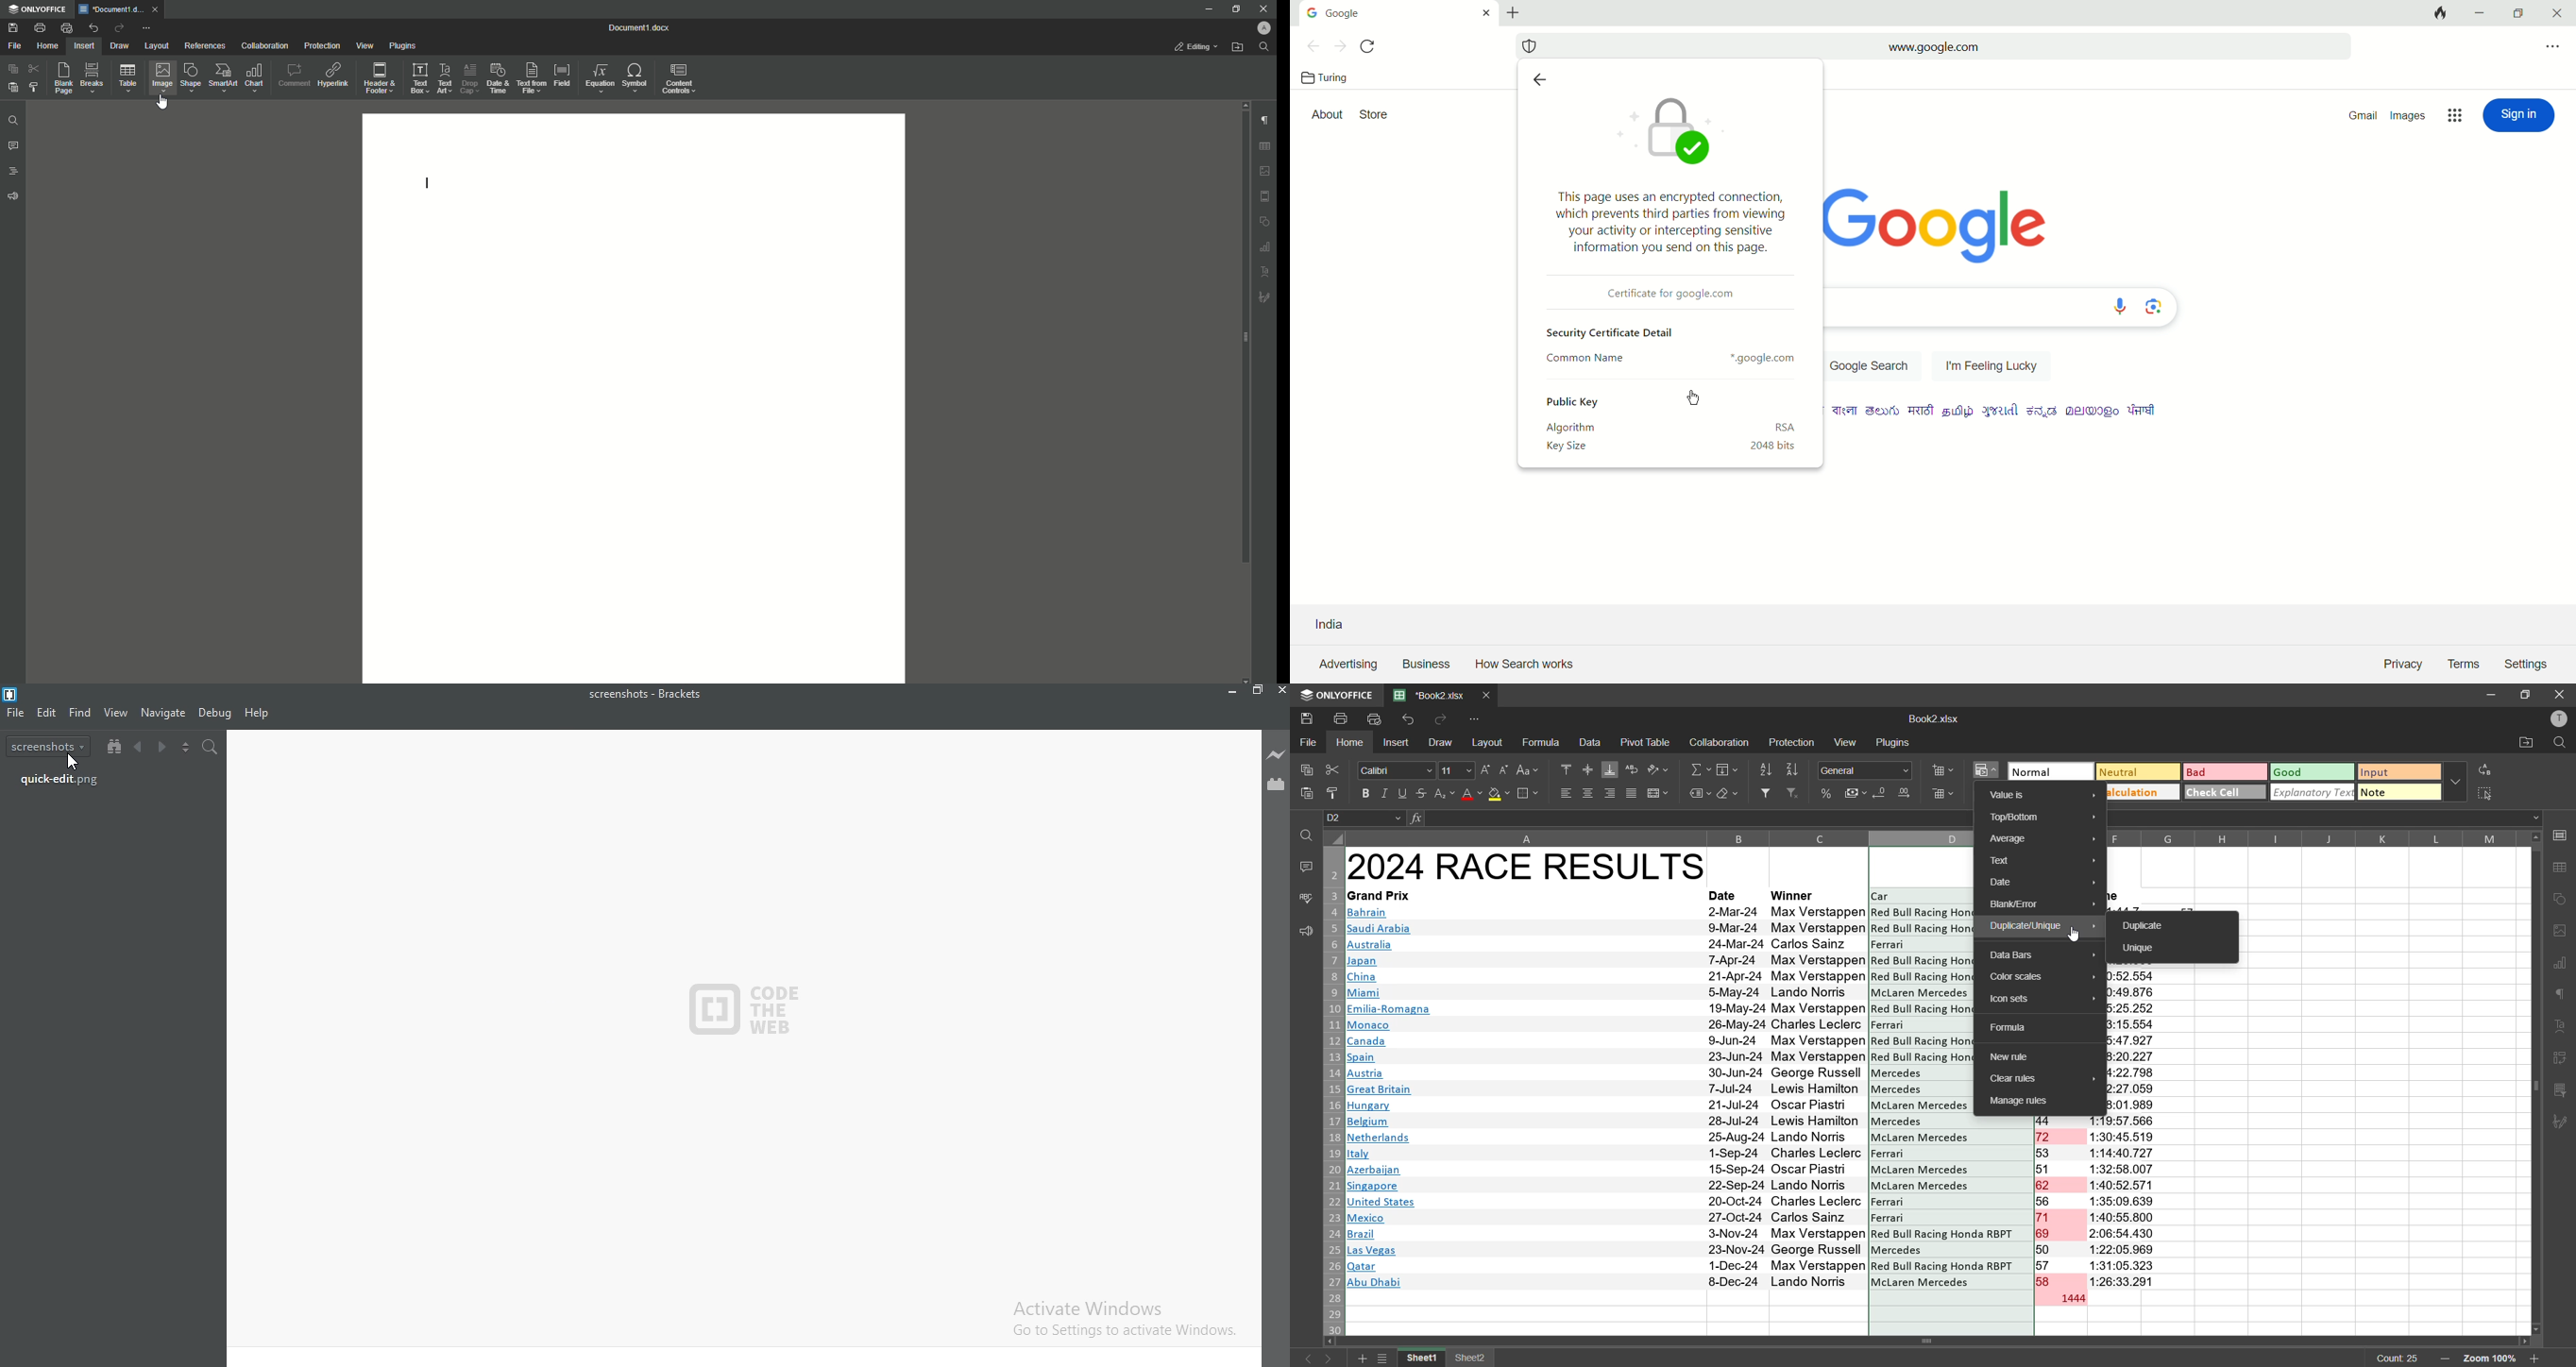 The width and height of the screenshot is (2576, 1372). I want to click on Split the editor vertically or horizontally, so click(185, 746).